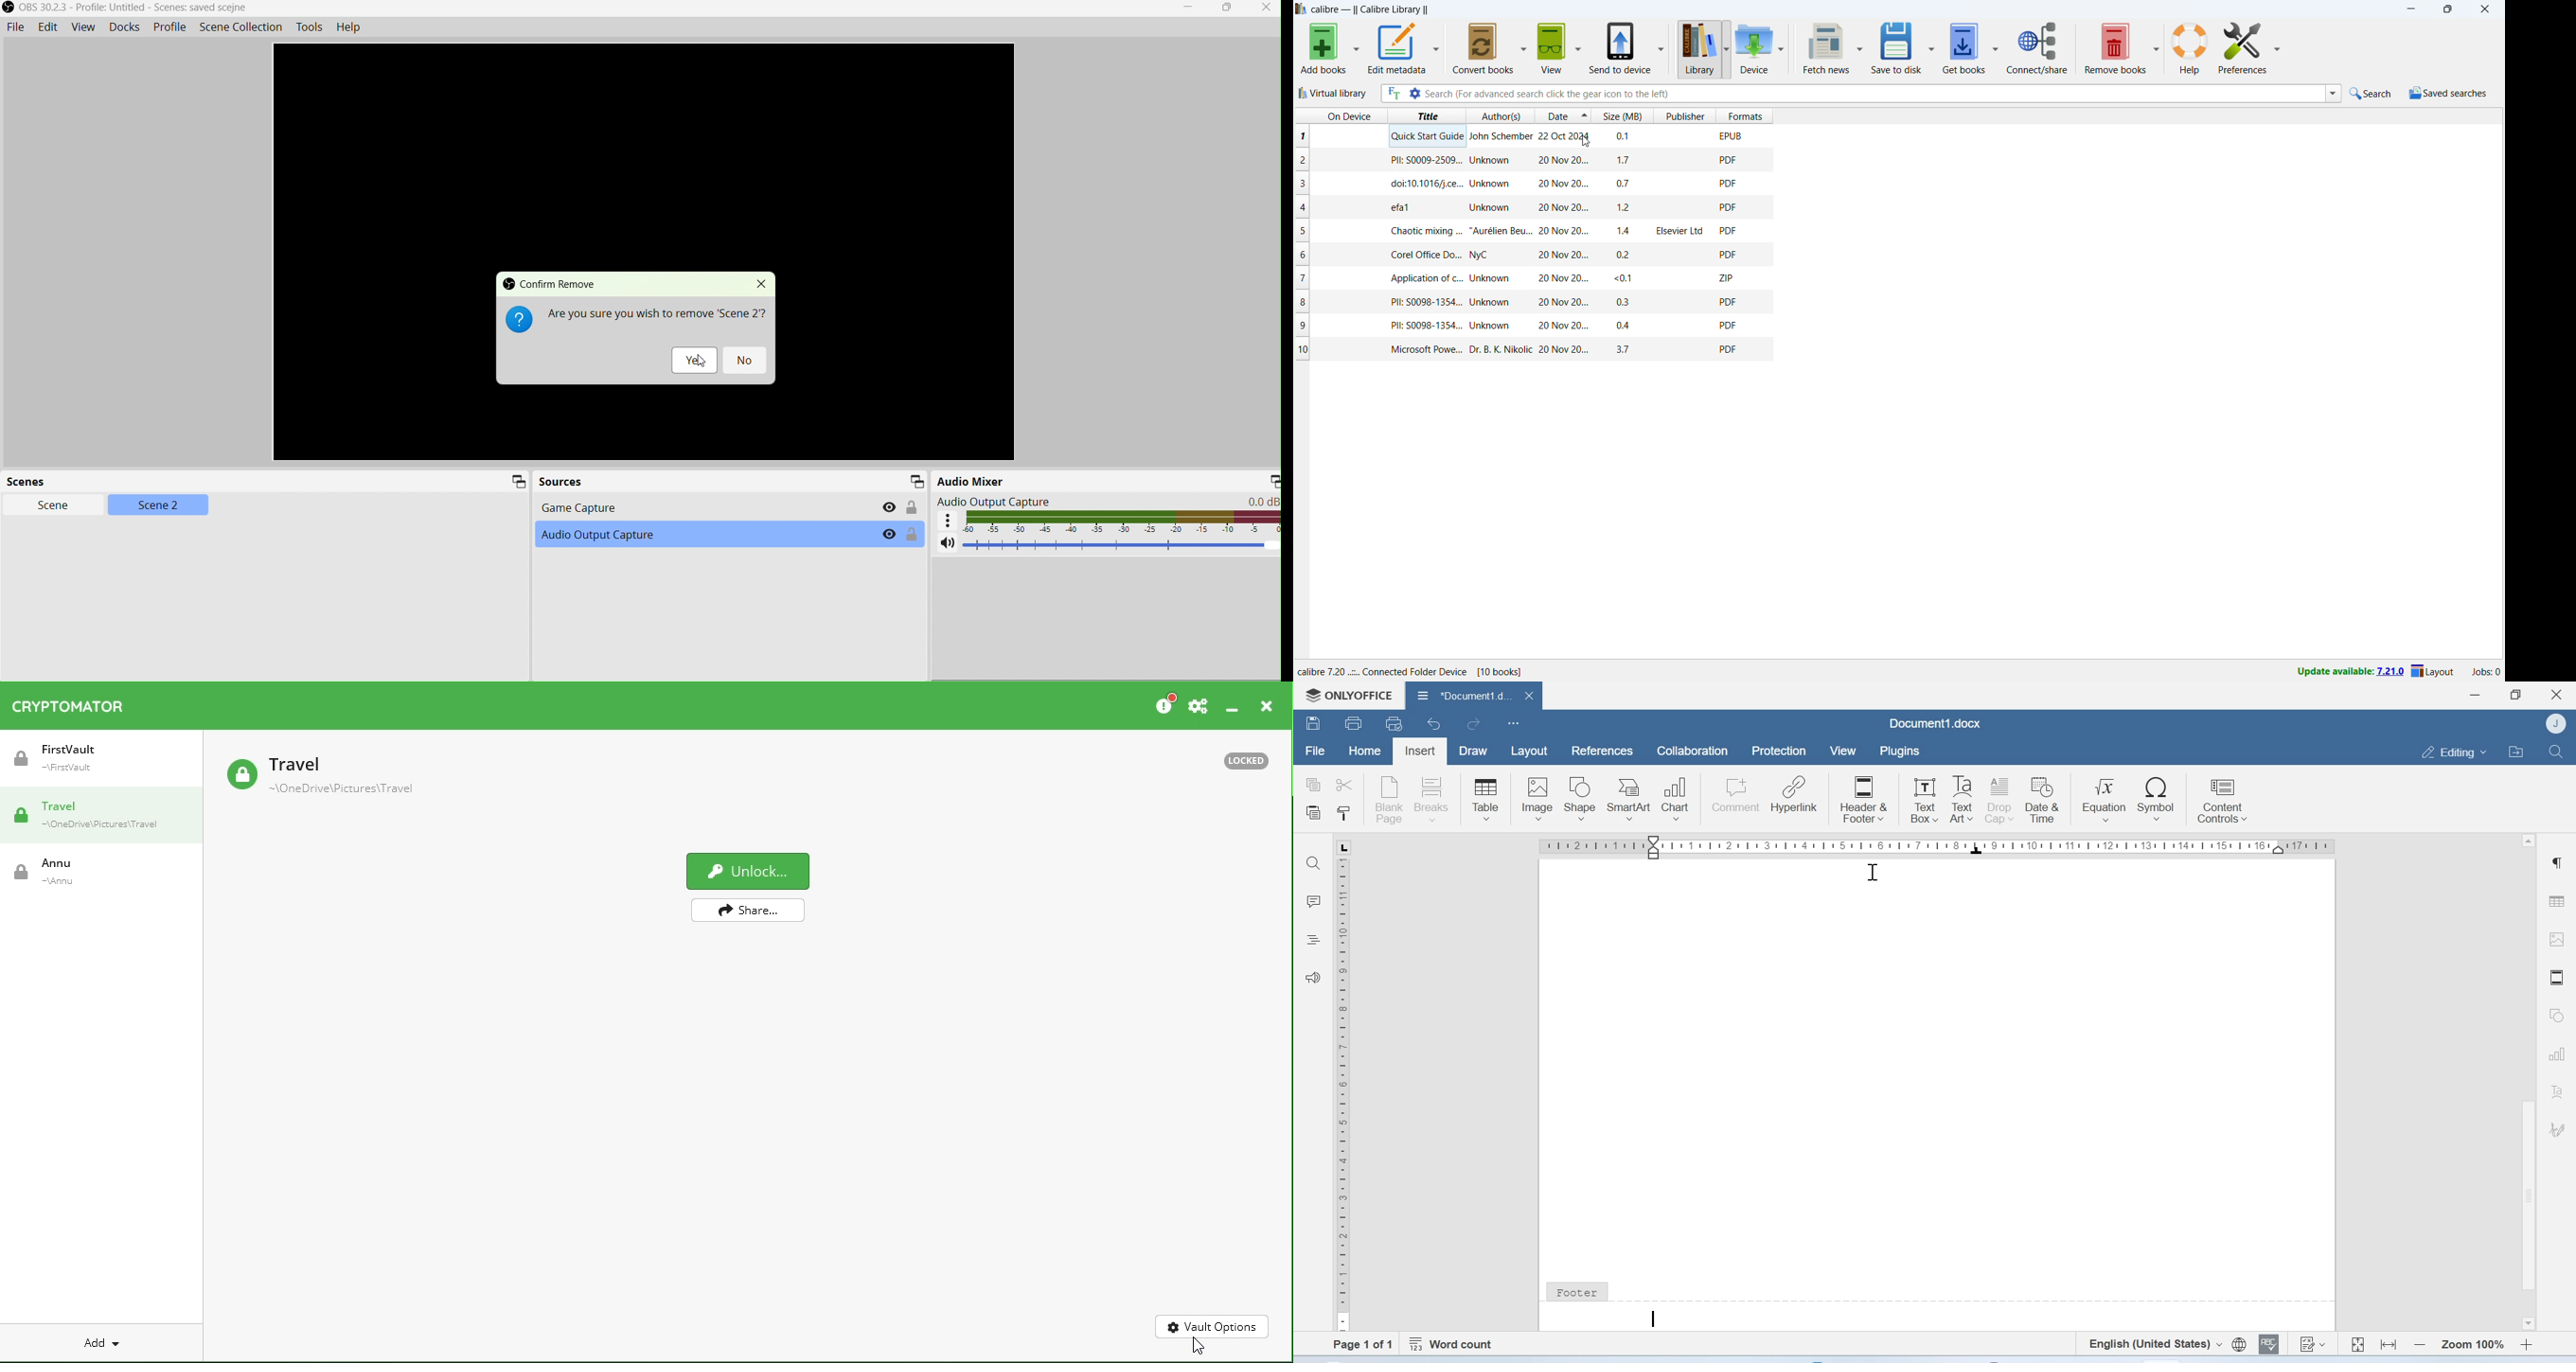 This screenshot has width=2576, height=1372. Describe the element at coordinates (1782, 48) in the screenshot. I see `device options` at that location.